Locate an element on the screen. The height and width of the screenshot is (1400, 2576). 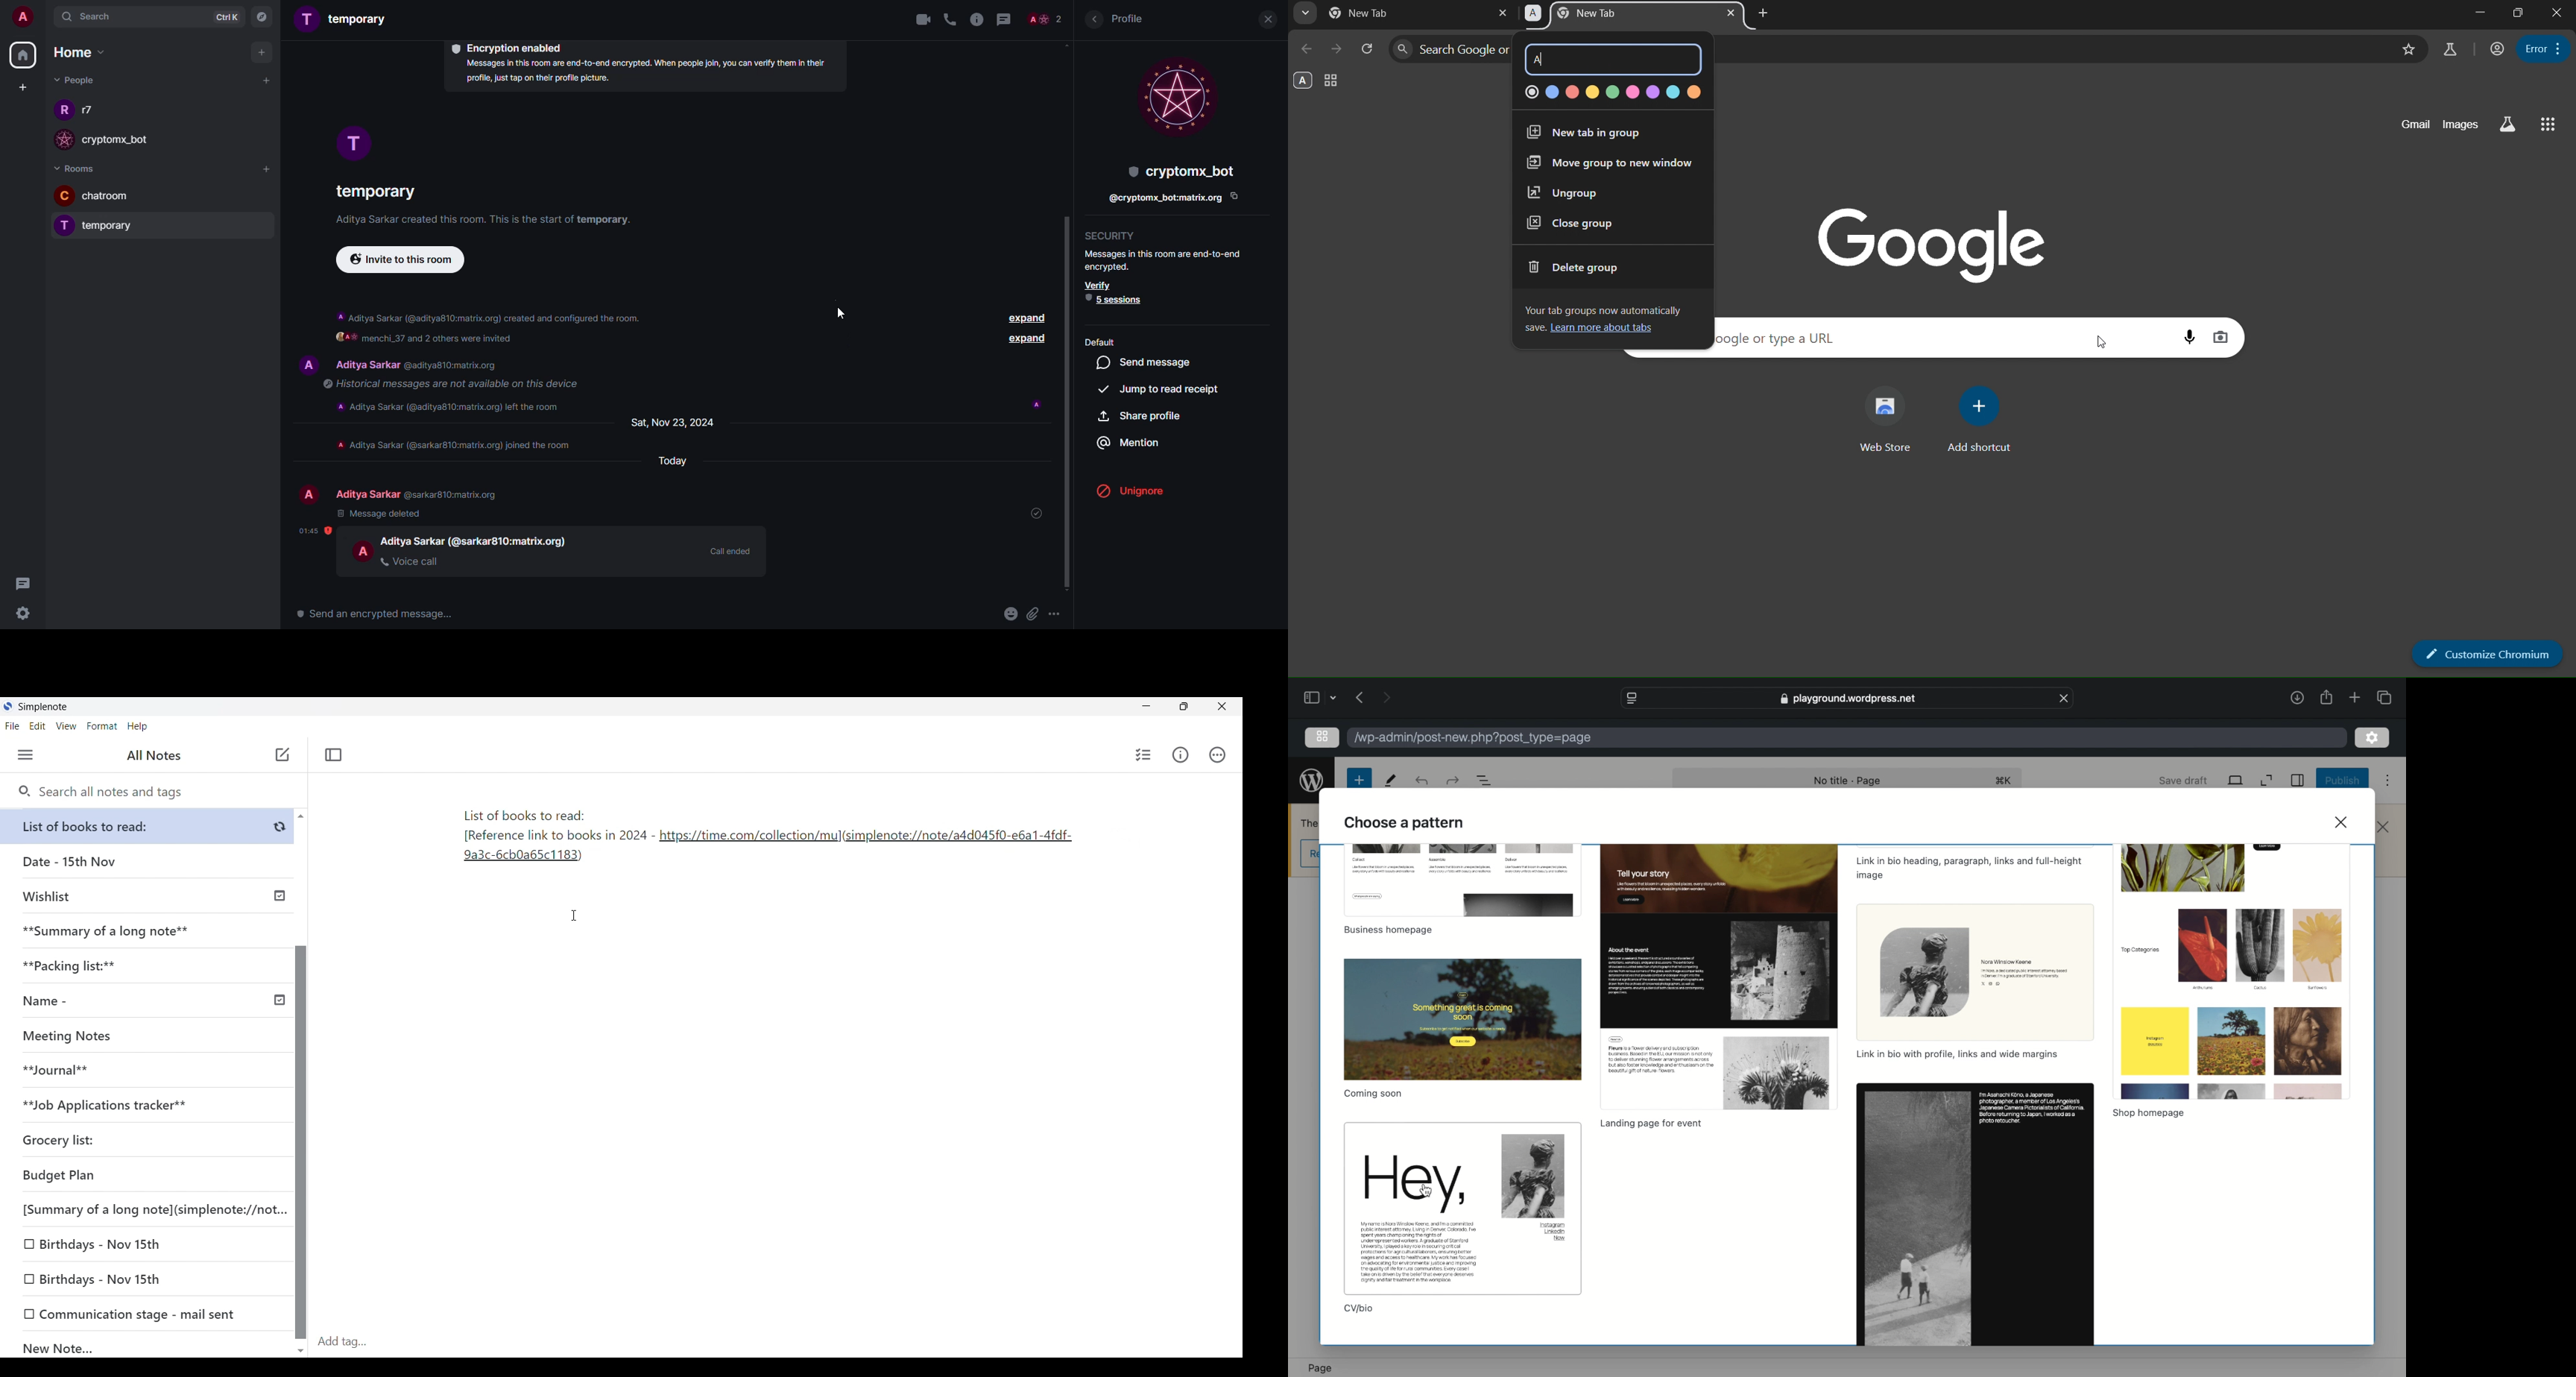
room is located at coordinates (343, 19).